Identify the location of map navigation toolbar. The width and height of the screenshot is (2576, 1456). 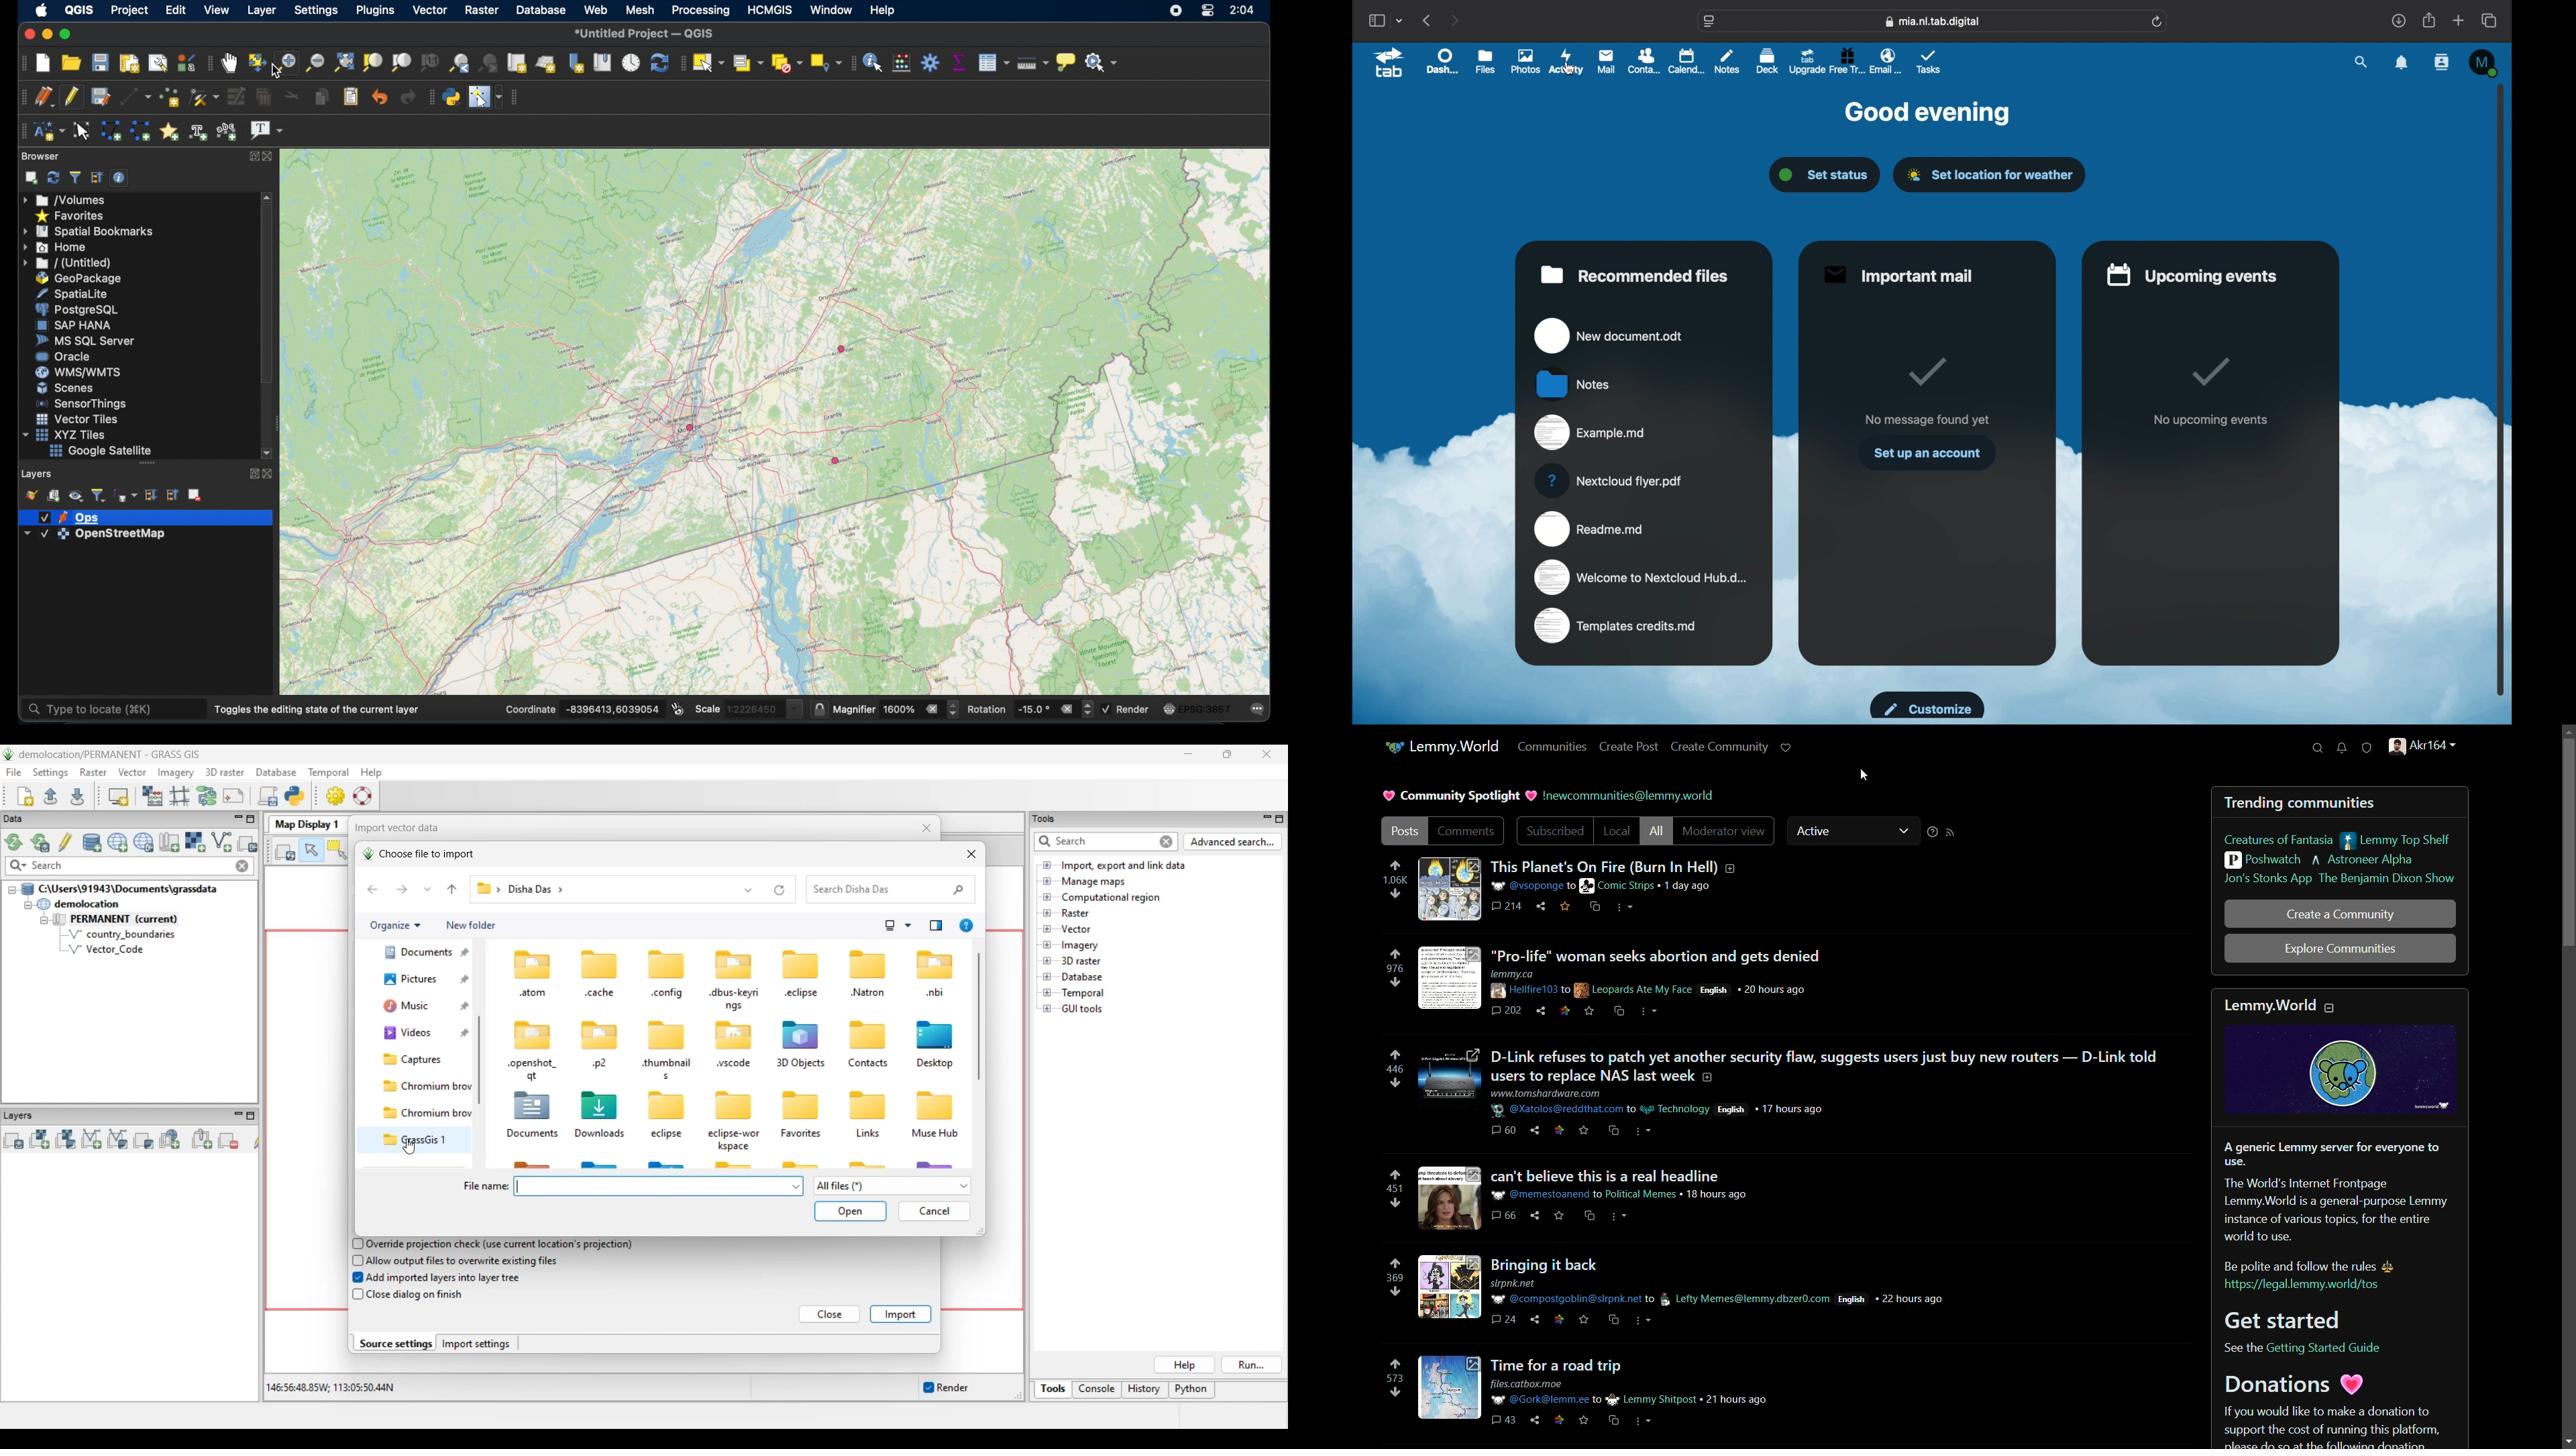
(209, 64).